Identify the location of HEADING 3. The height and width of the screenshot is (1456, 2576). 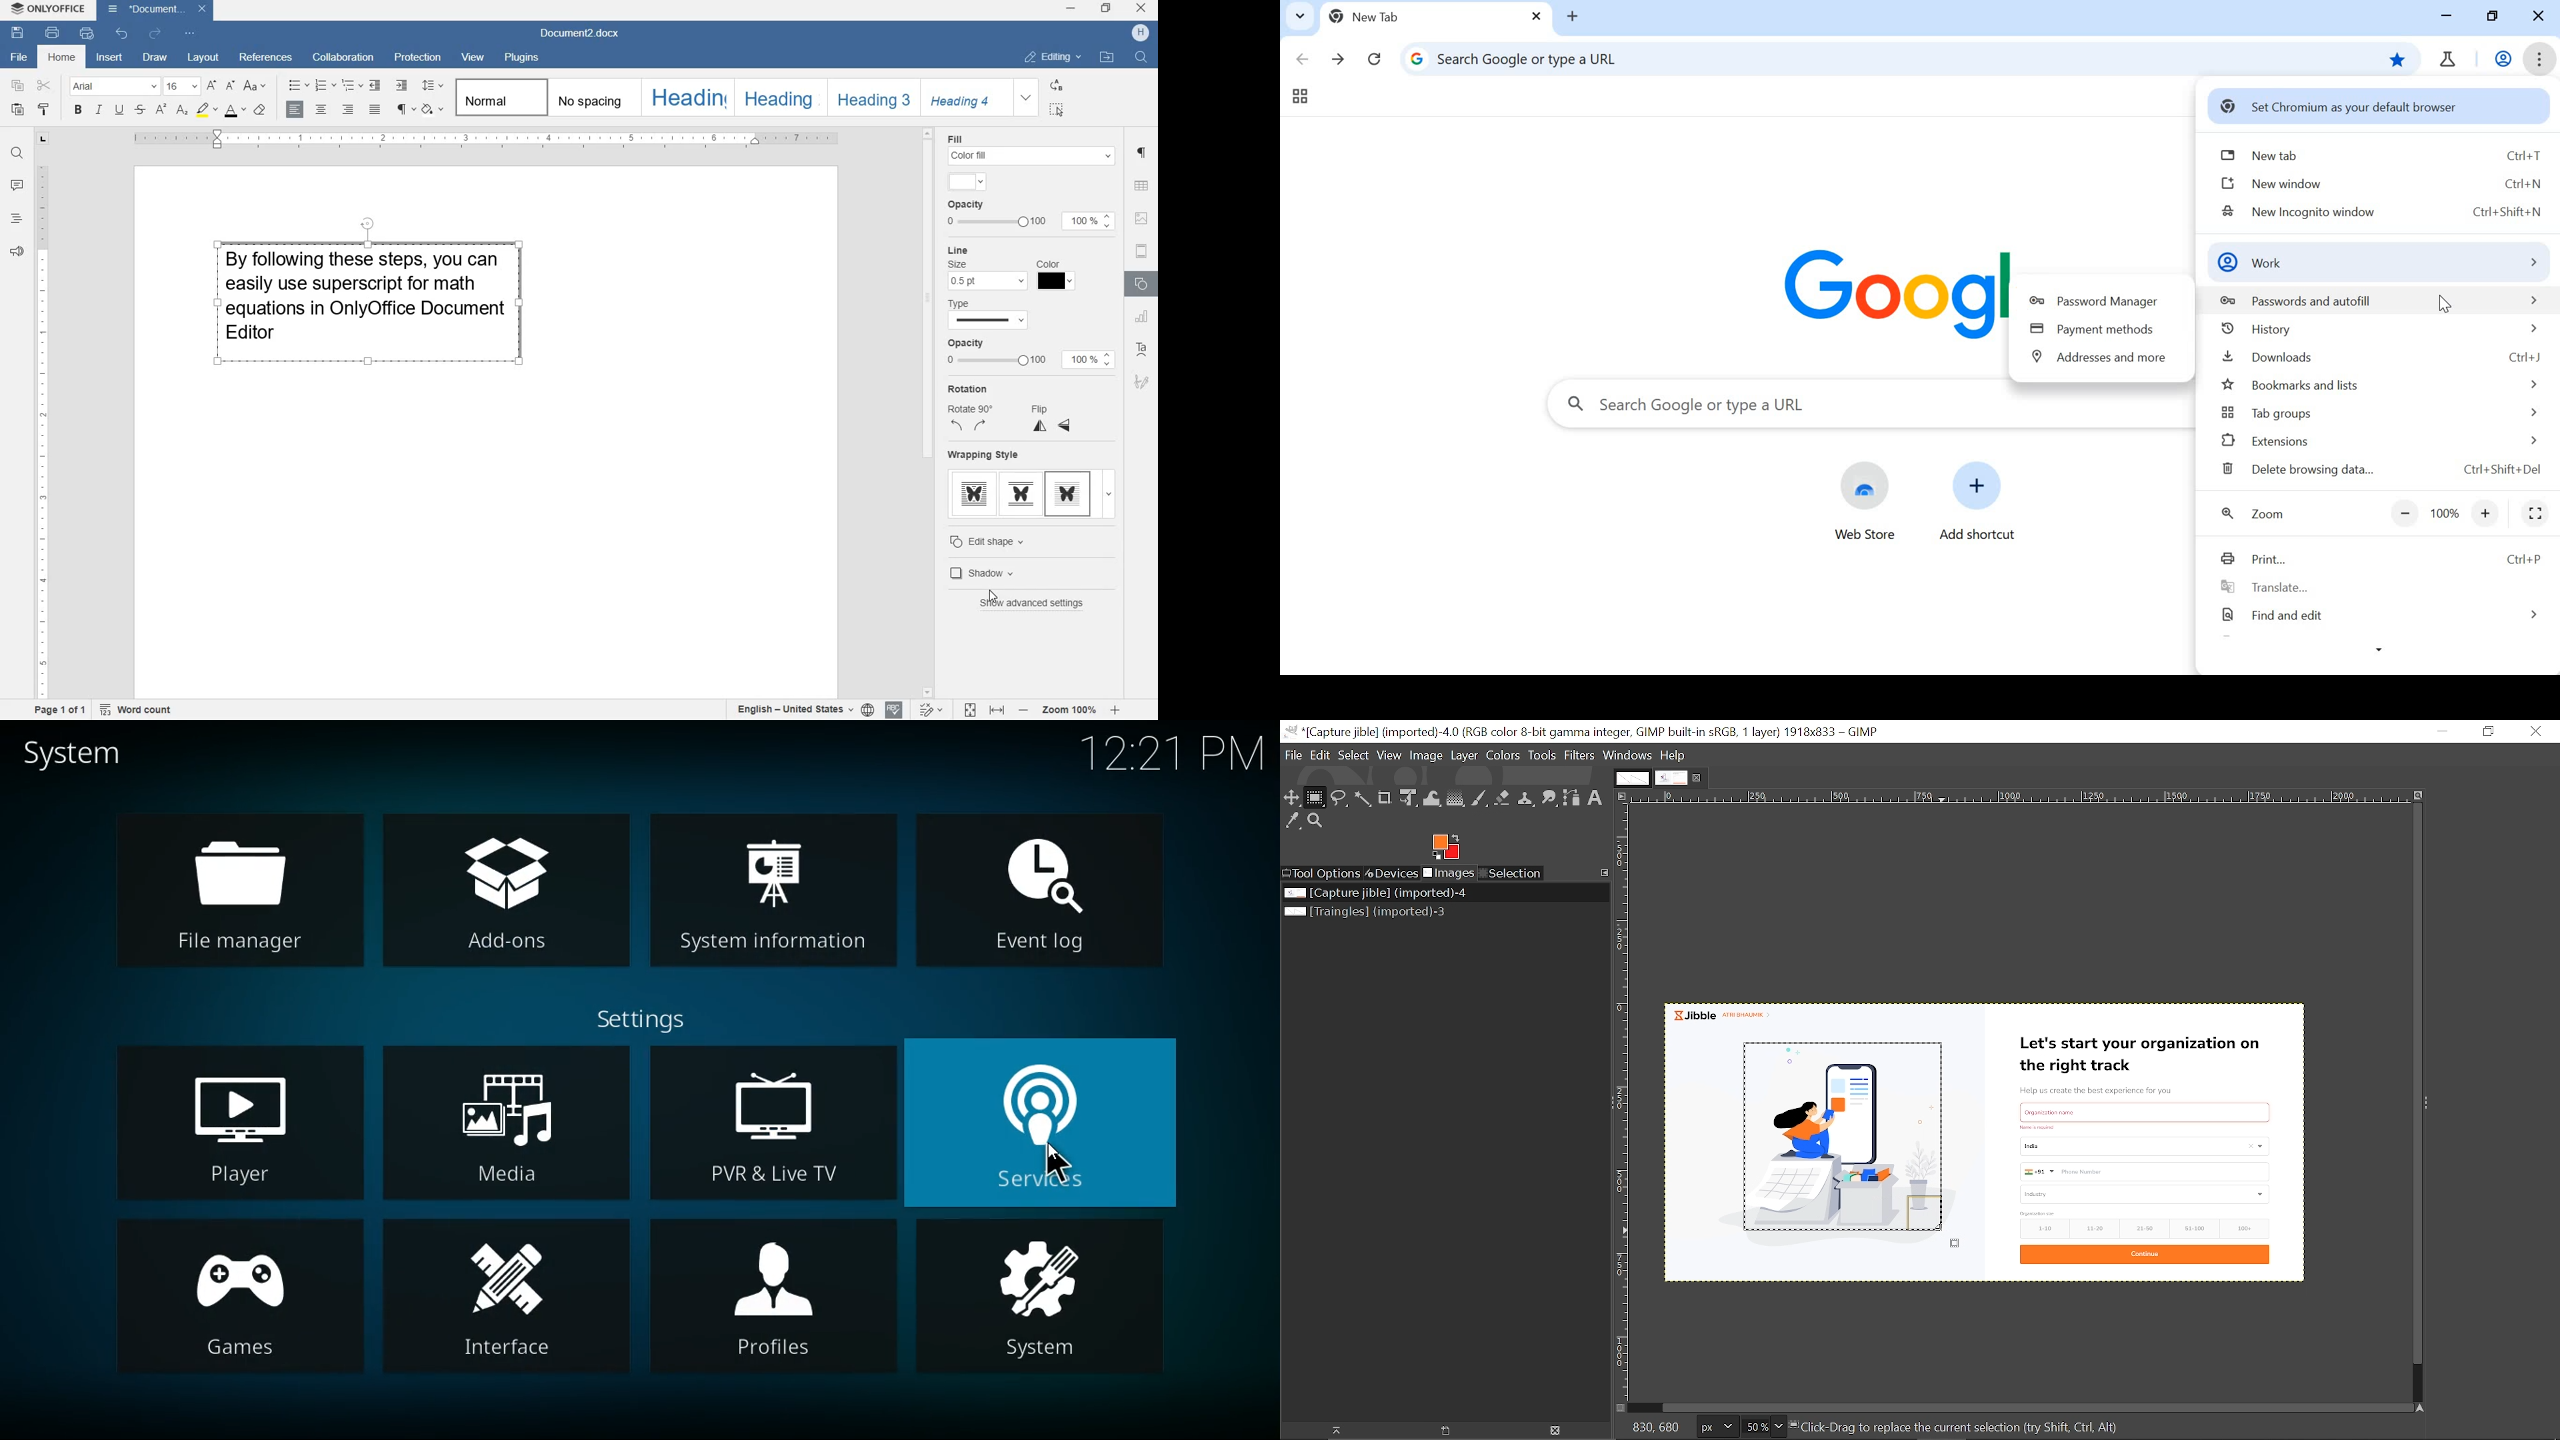
(871, 97).